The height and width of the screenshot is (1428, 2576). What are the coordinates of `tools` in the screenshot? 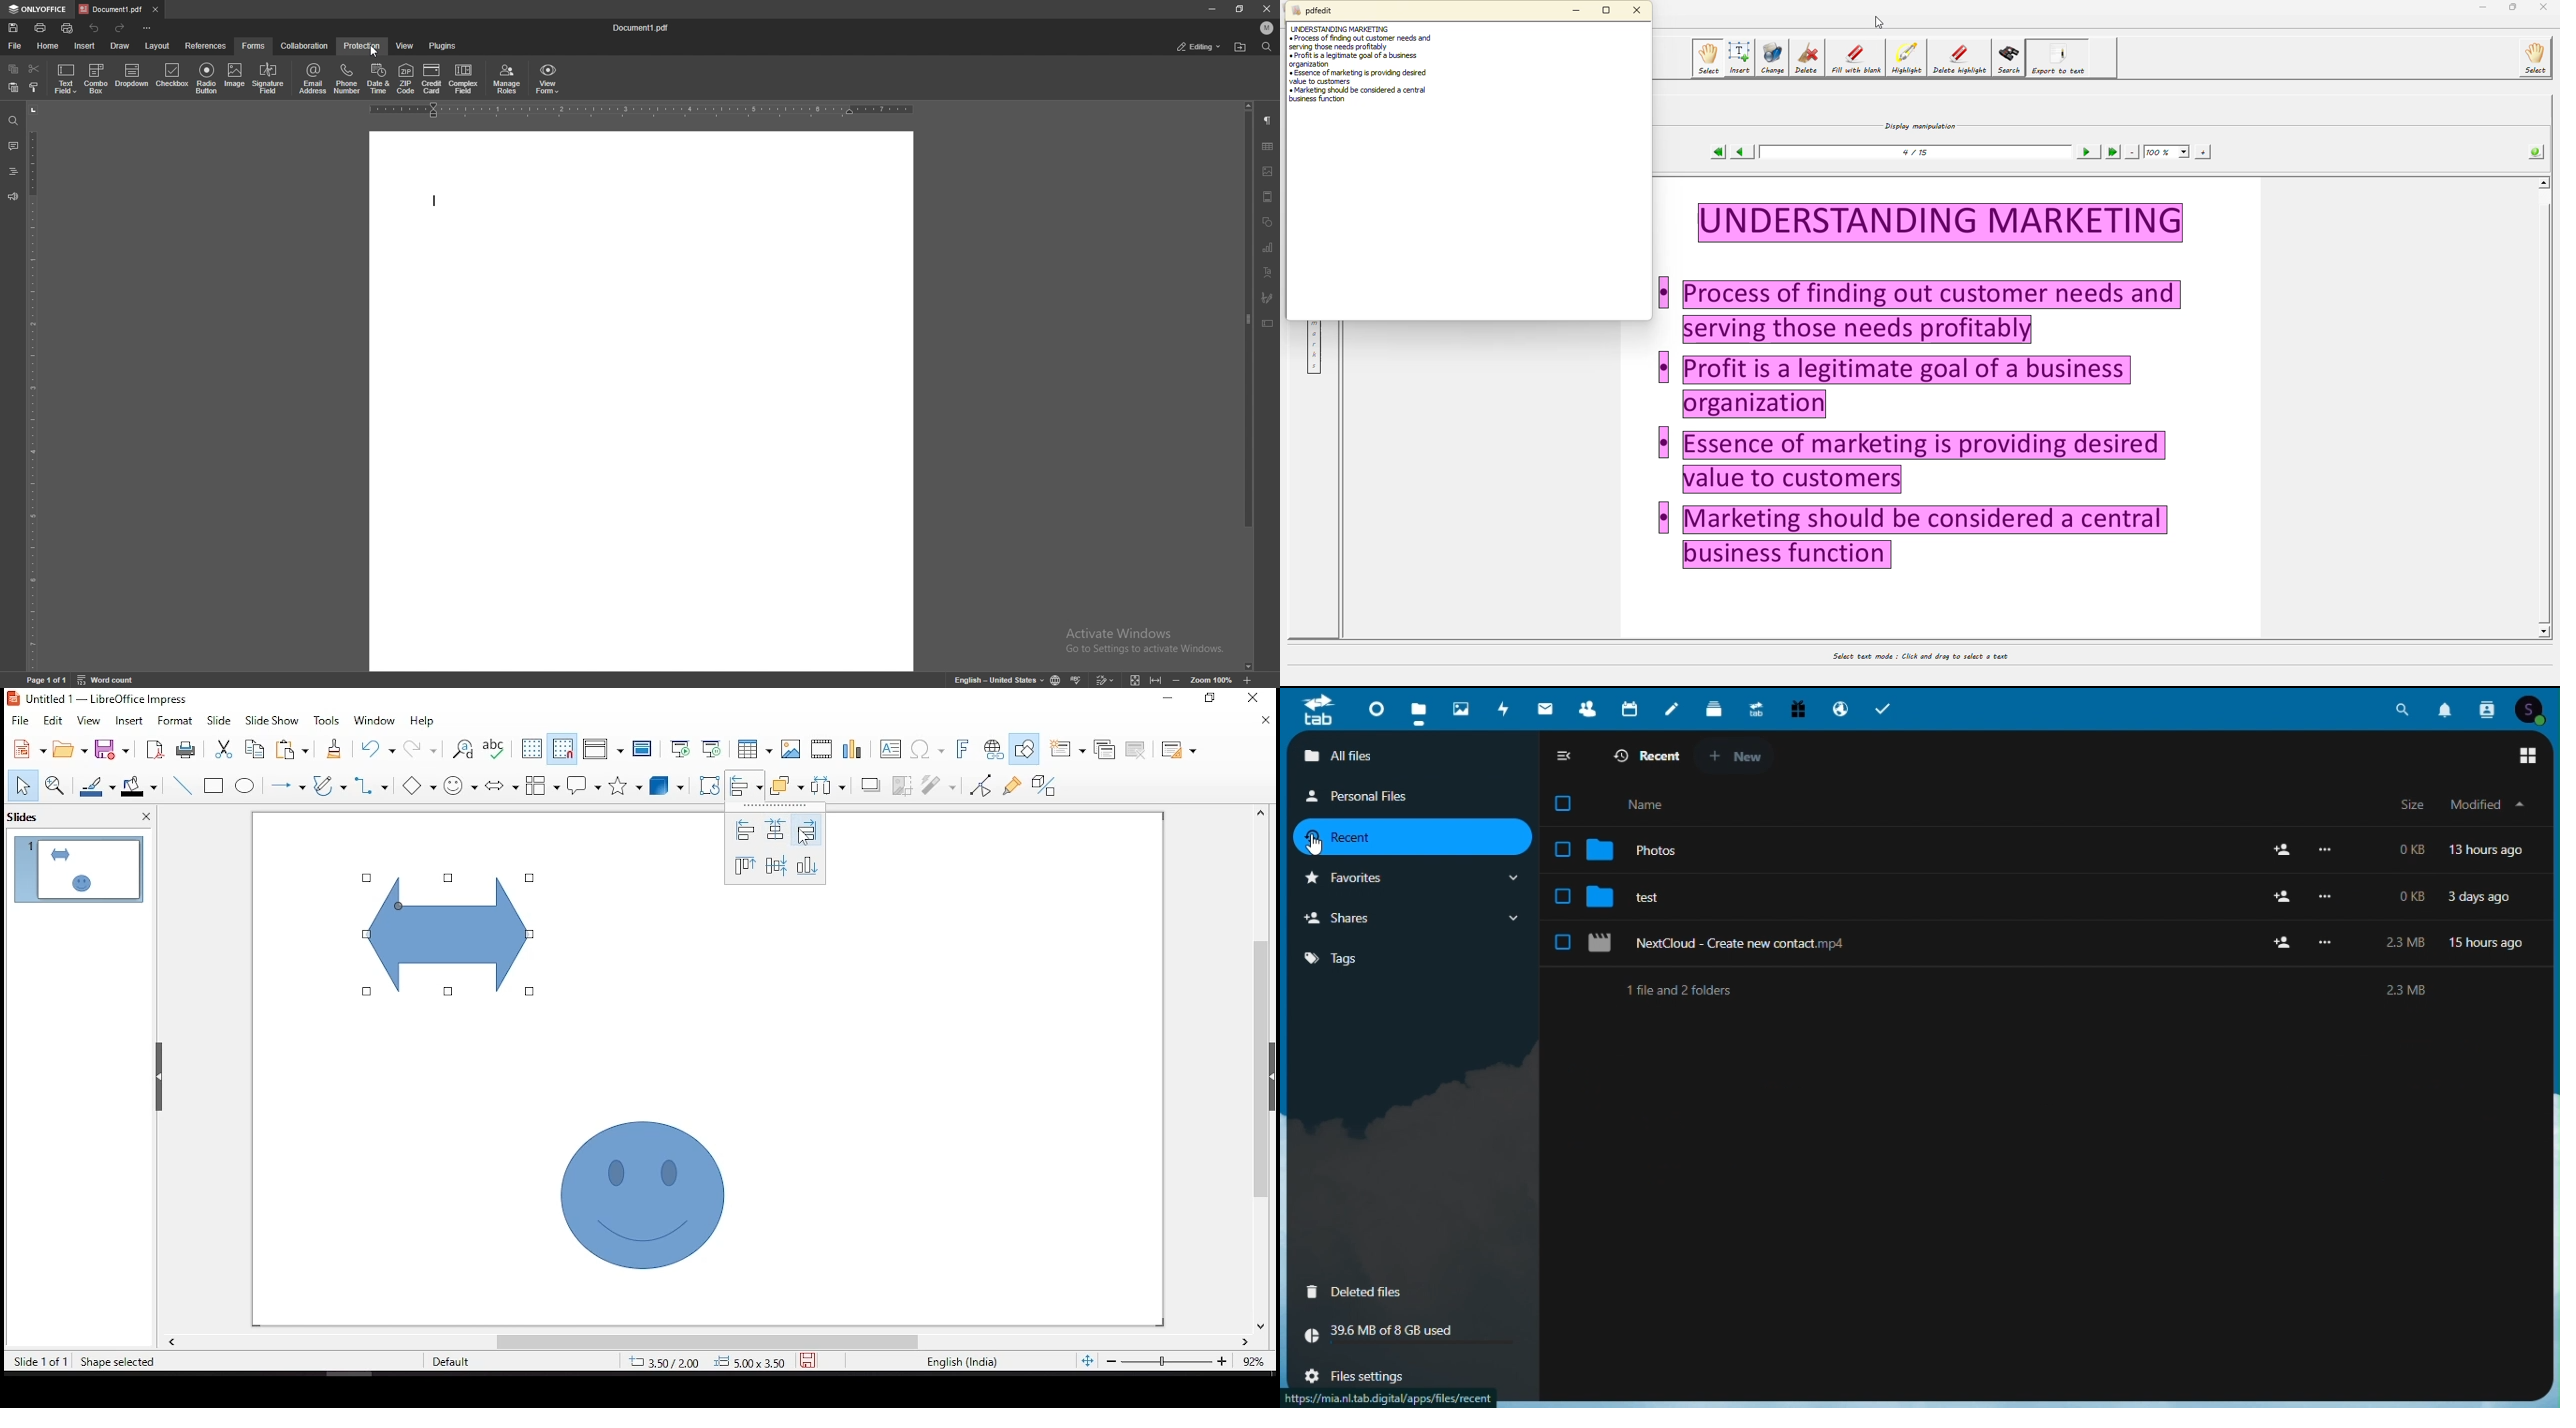 It's located at (327, 721).